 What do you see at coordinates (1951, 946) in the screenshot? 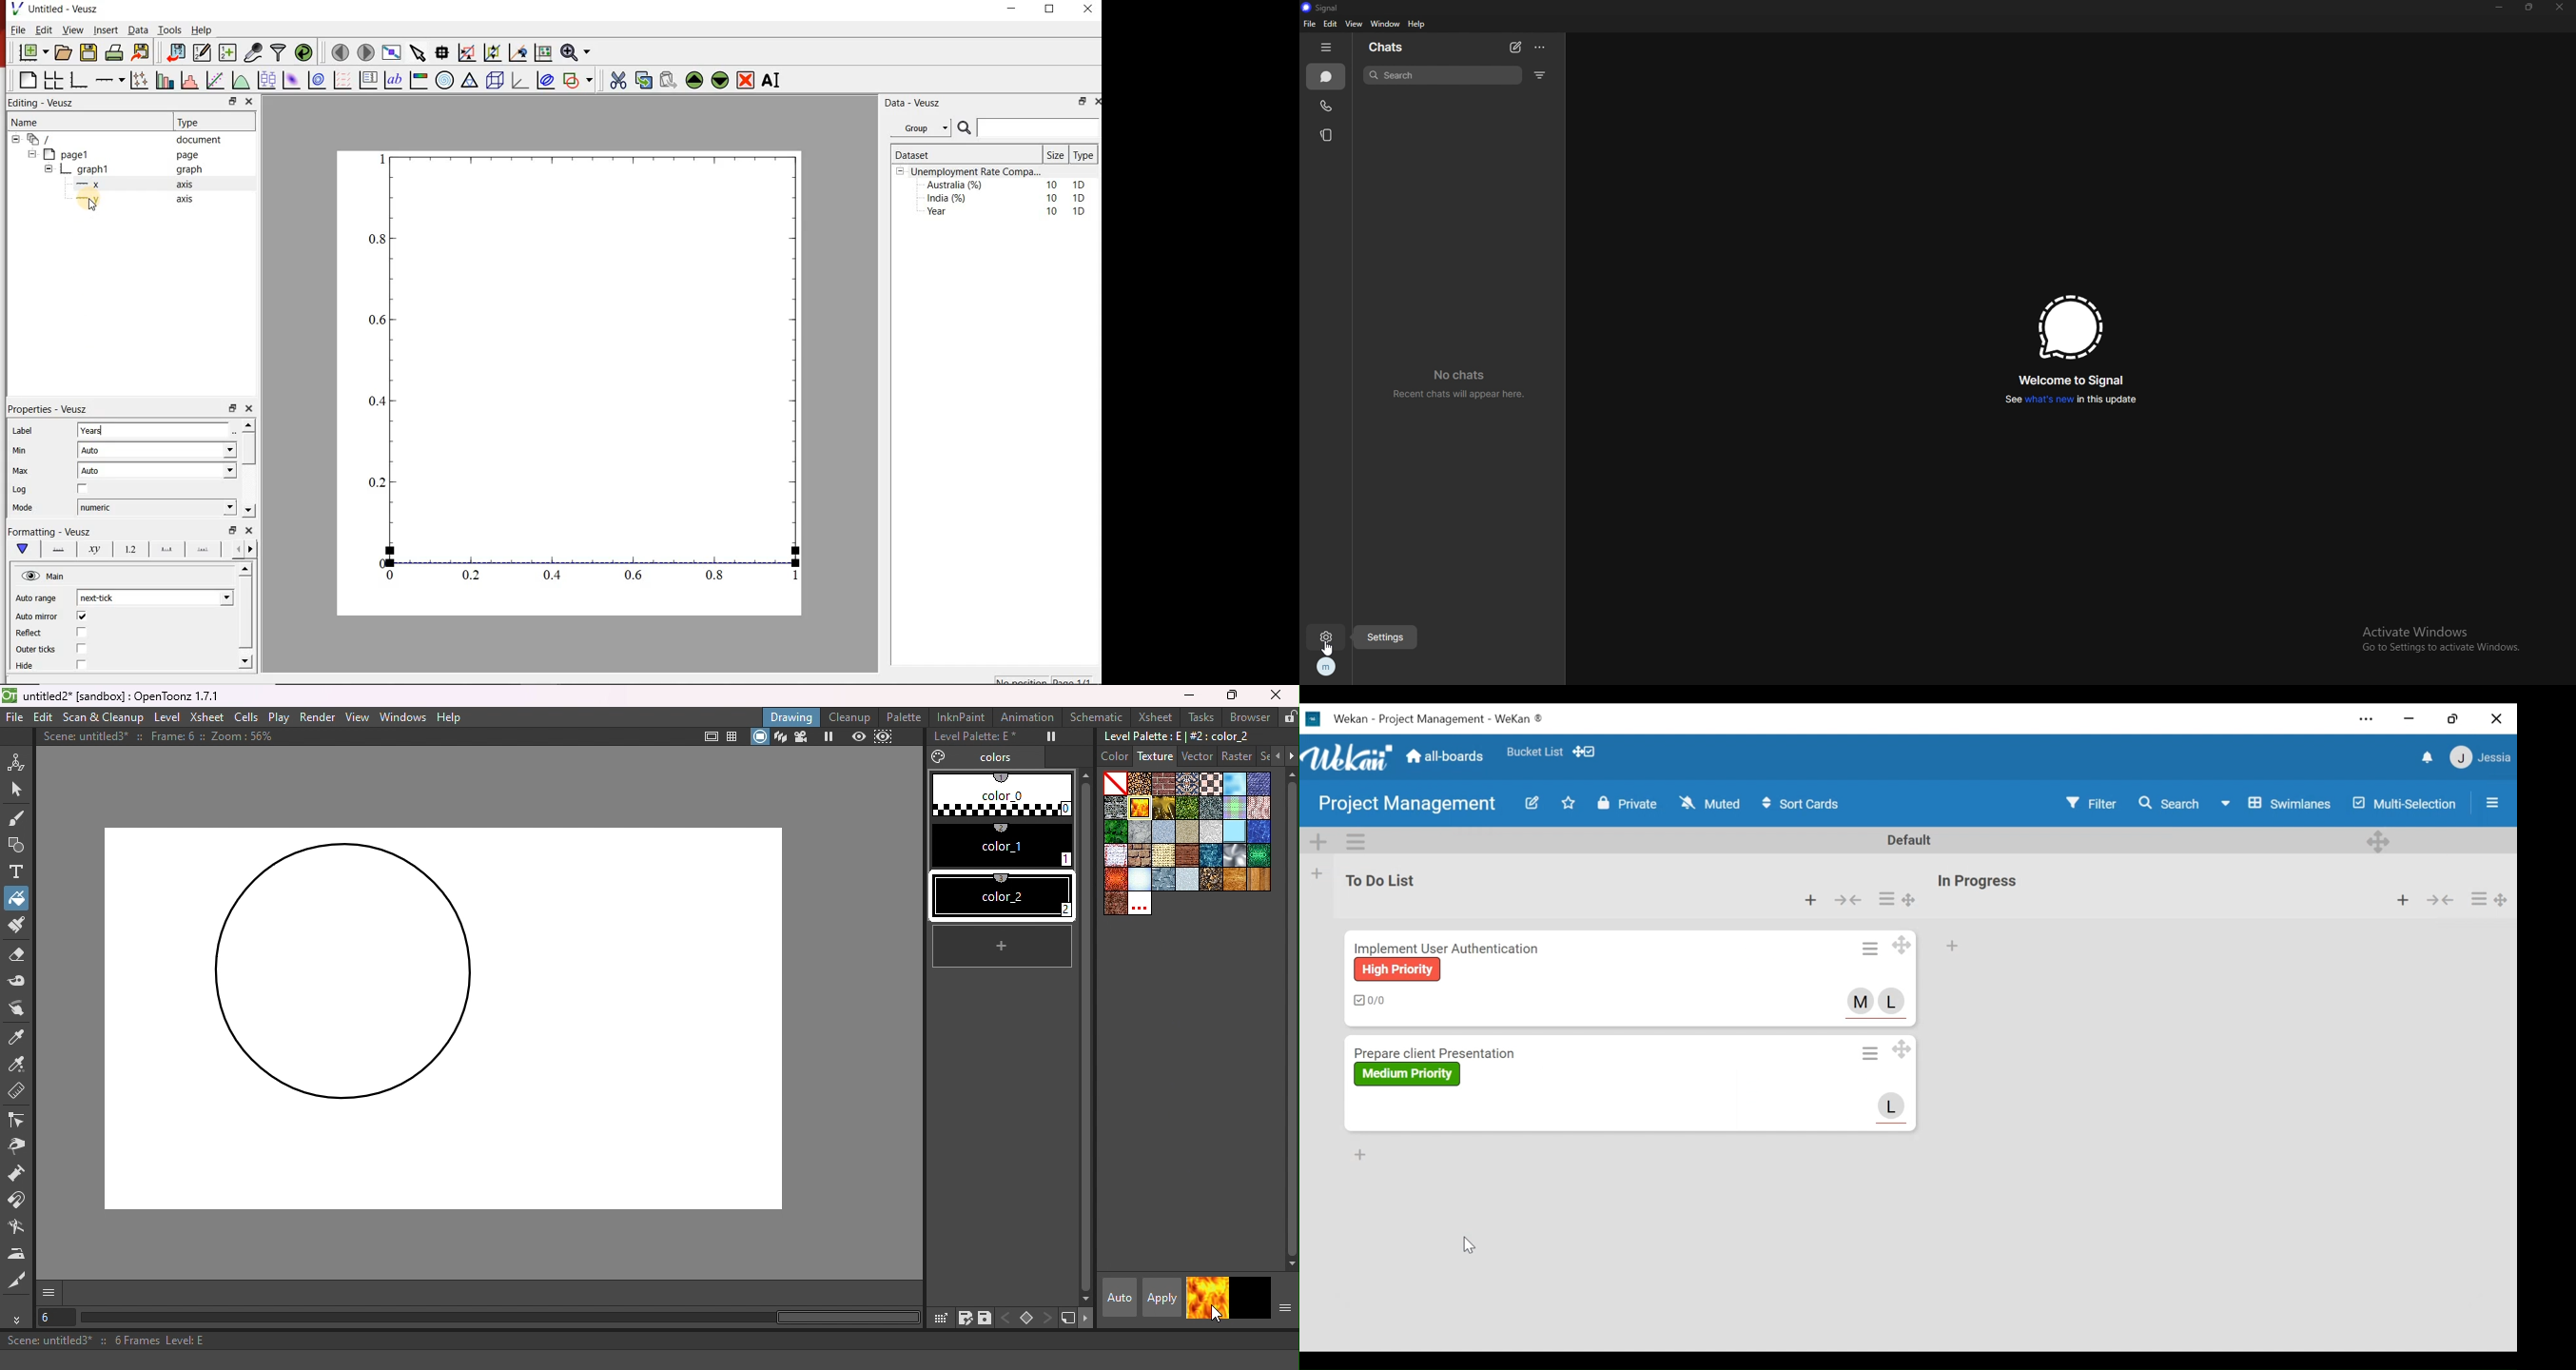
I see `Add card to bottom of the list` at bounding box center [1951, 946].